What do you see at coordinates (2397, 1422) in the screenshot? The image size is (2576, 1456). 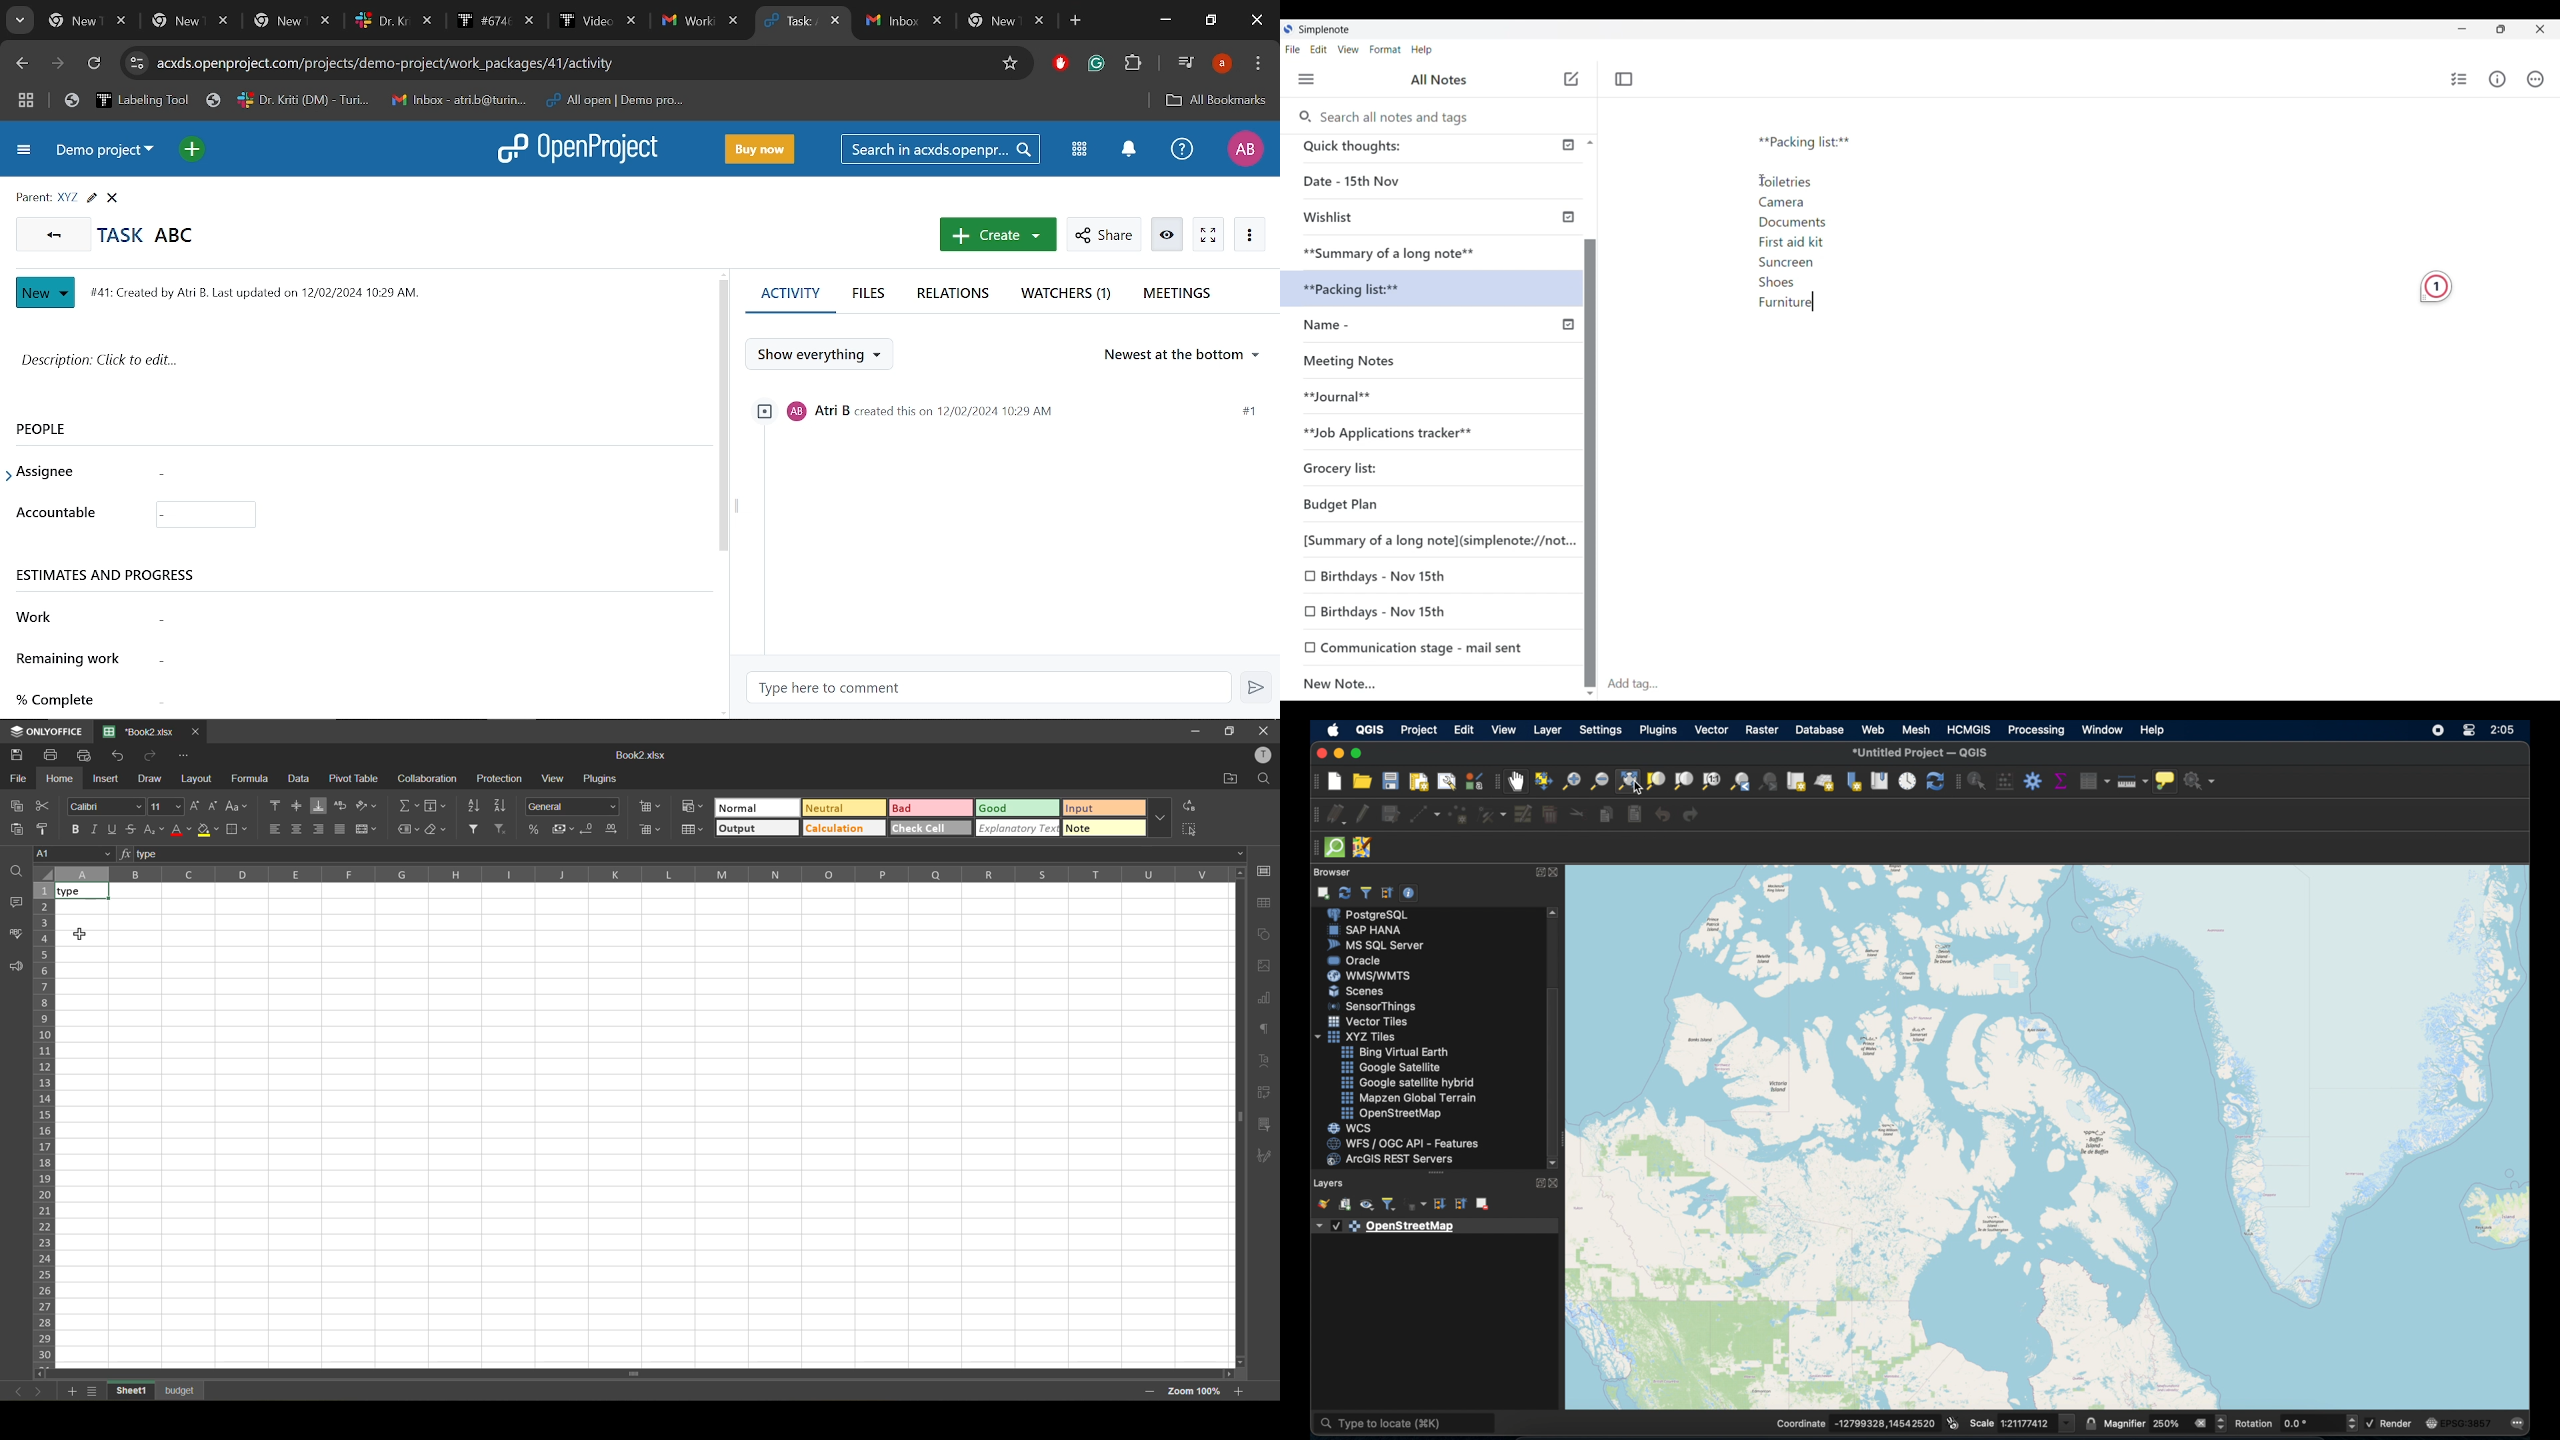 I see `render` at bounding box center [2397, 1422].